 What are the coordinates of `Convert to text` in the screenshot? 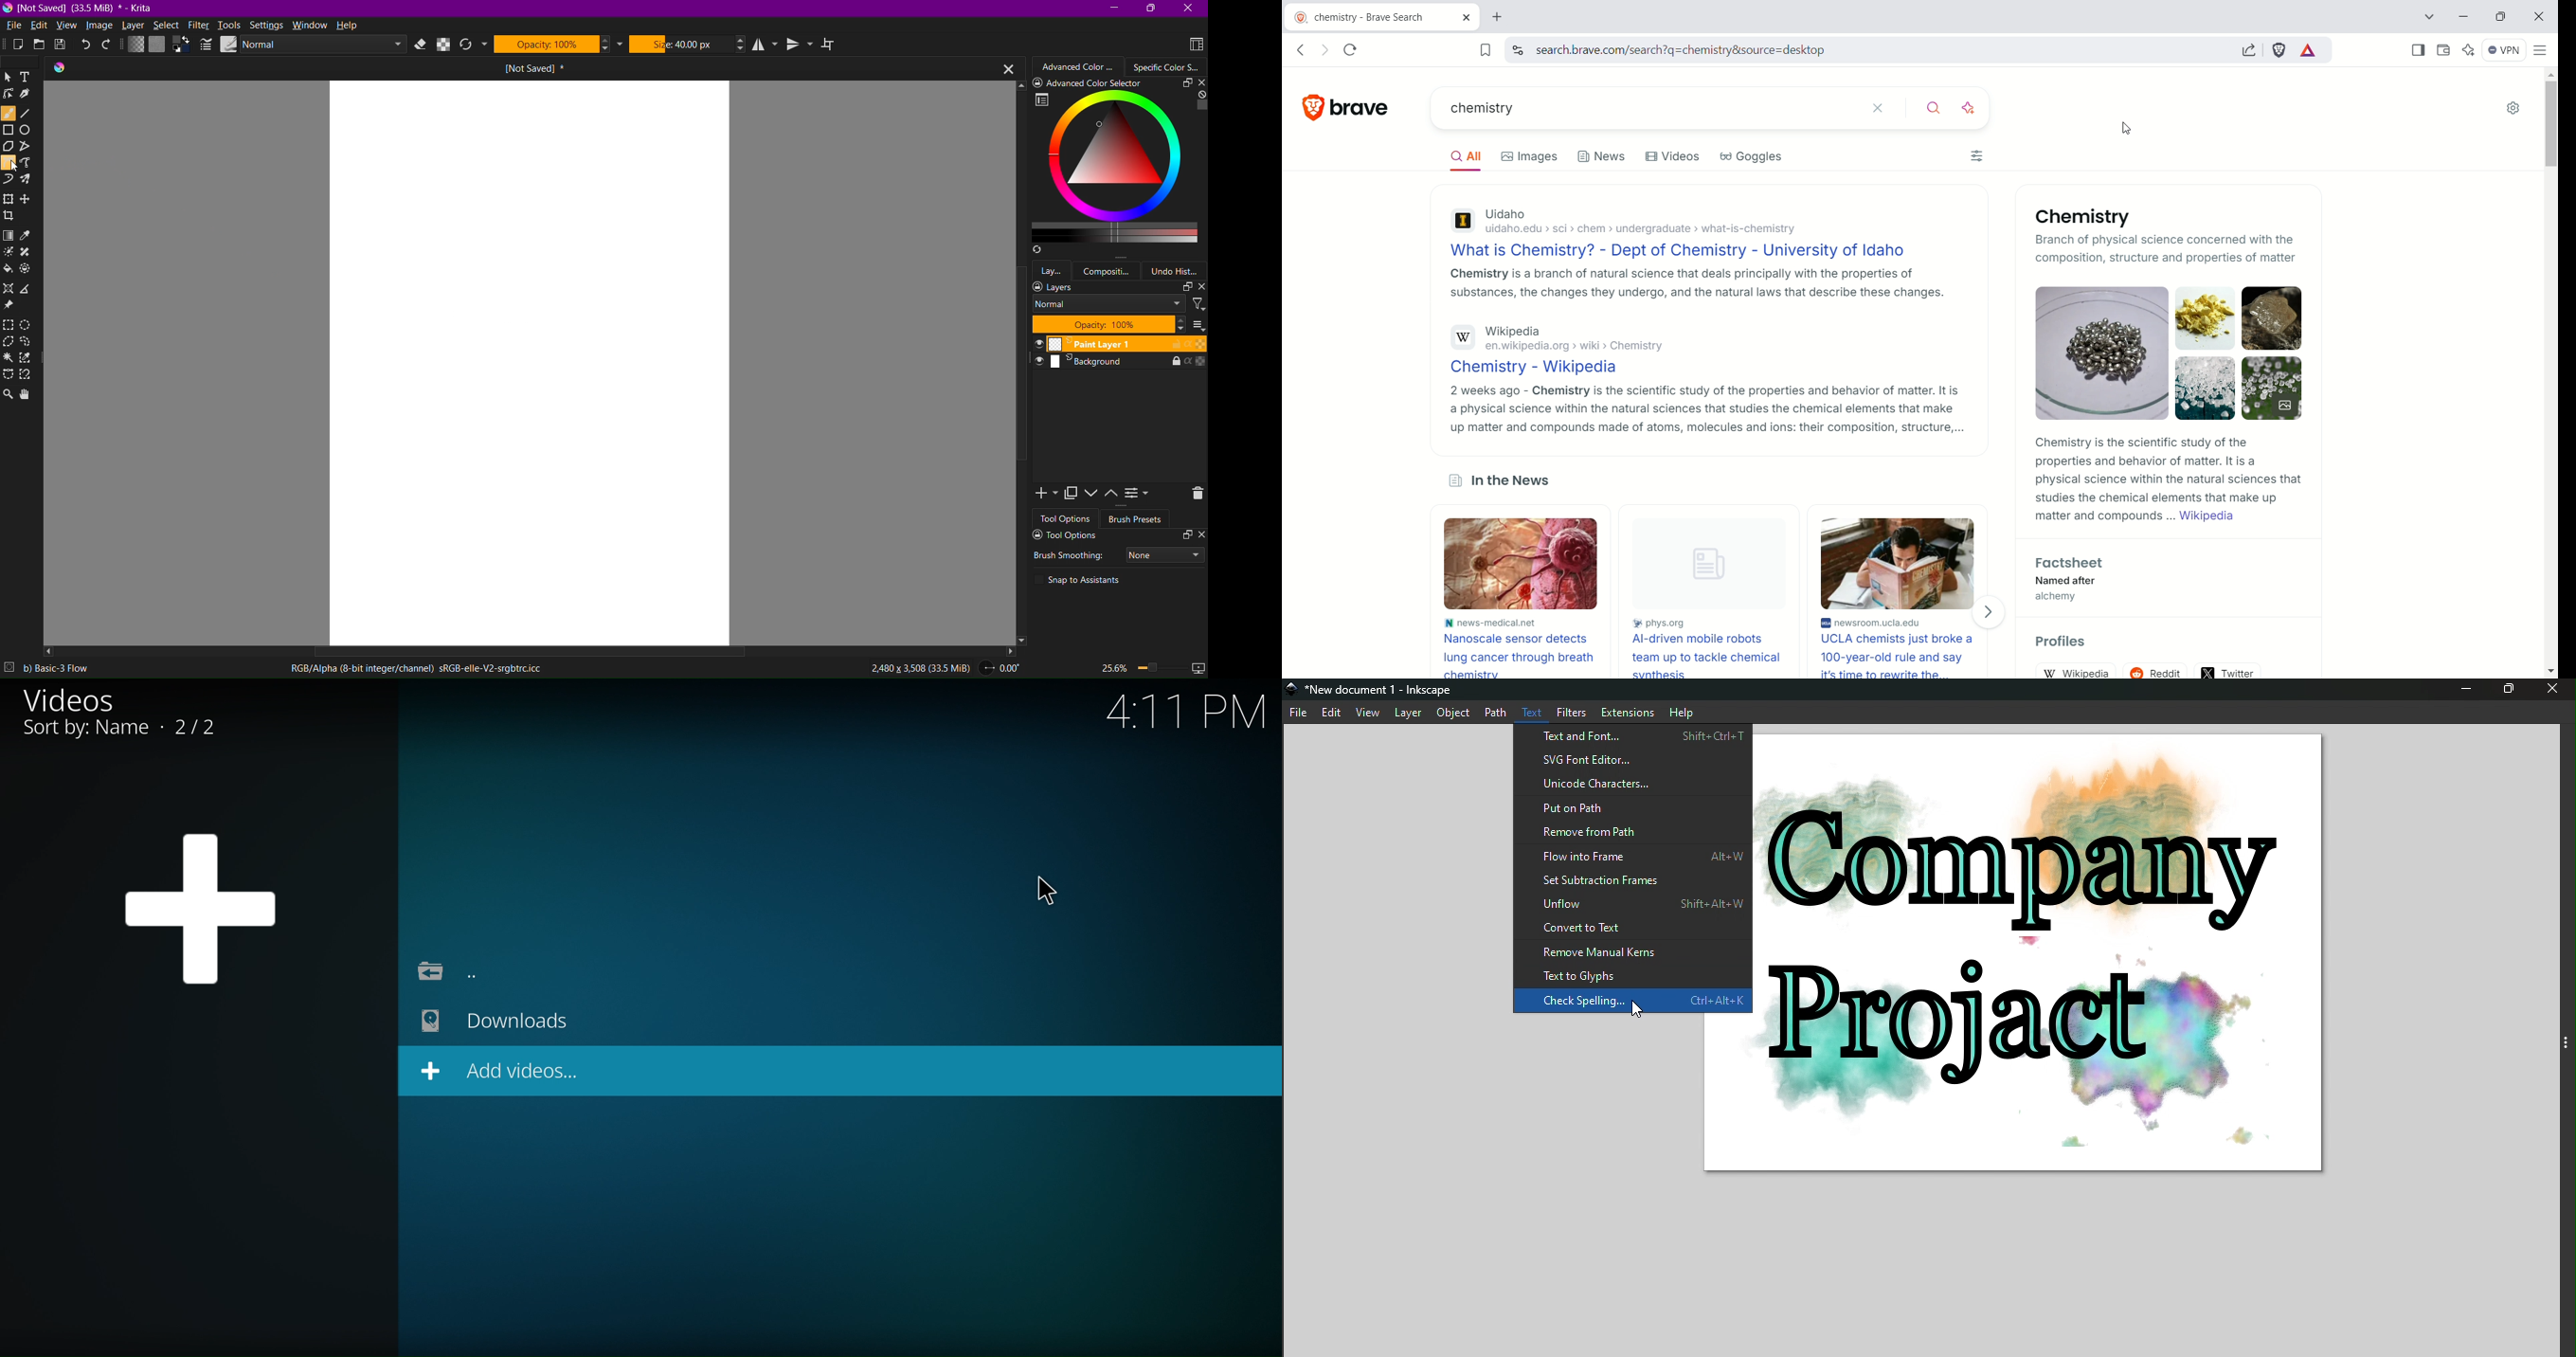 It's located at (1630, 928).